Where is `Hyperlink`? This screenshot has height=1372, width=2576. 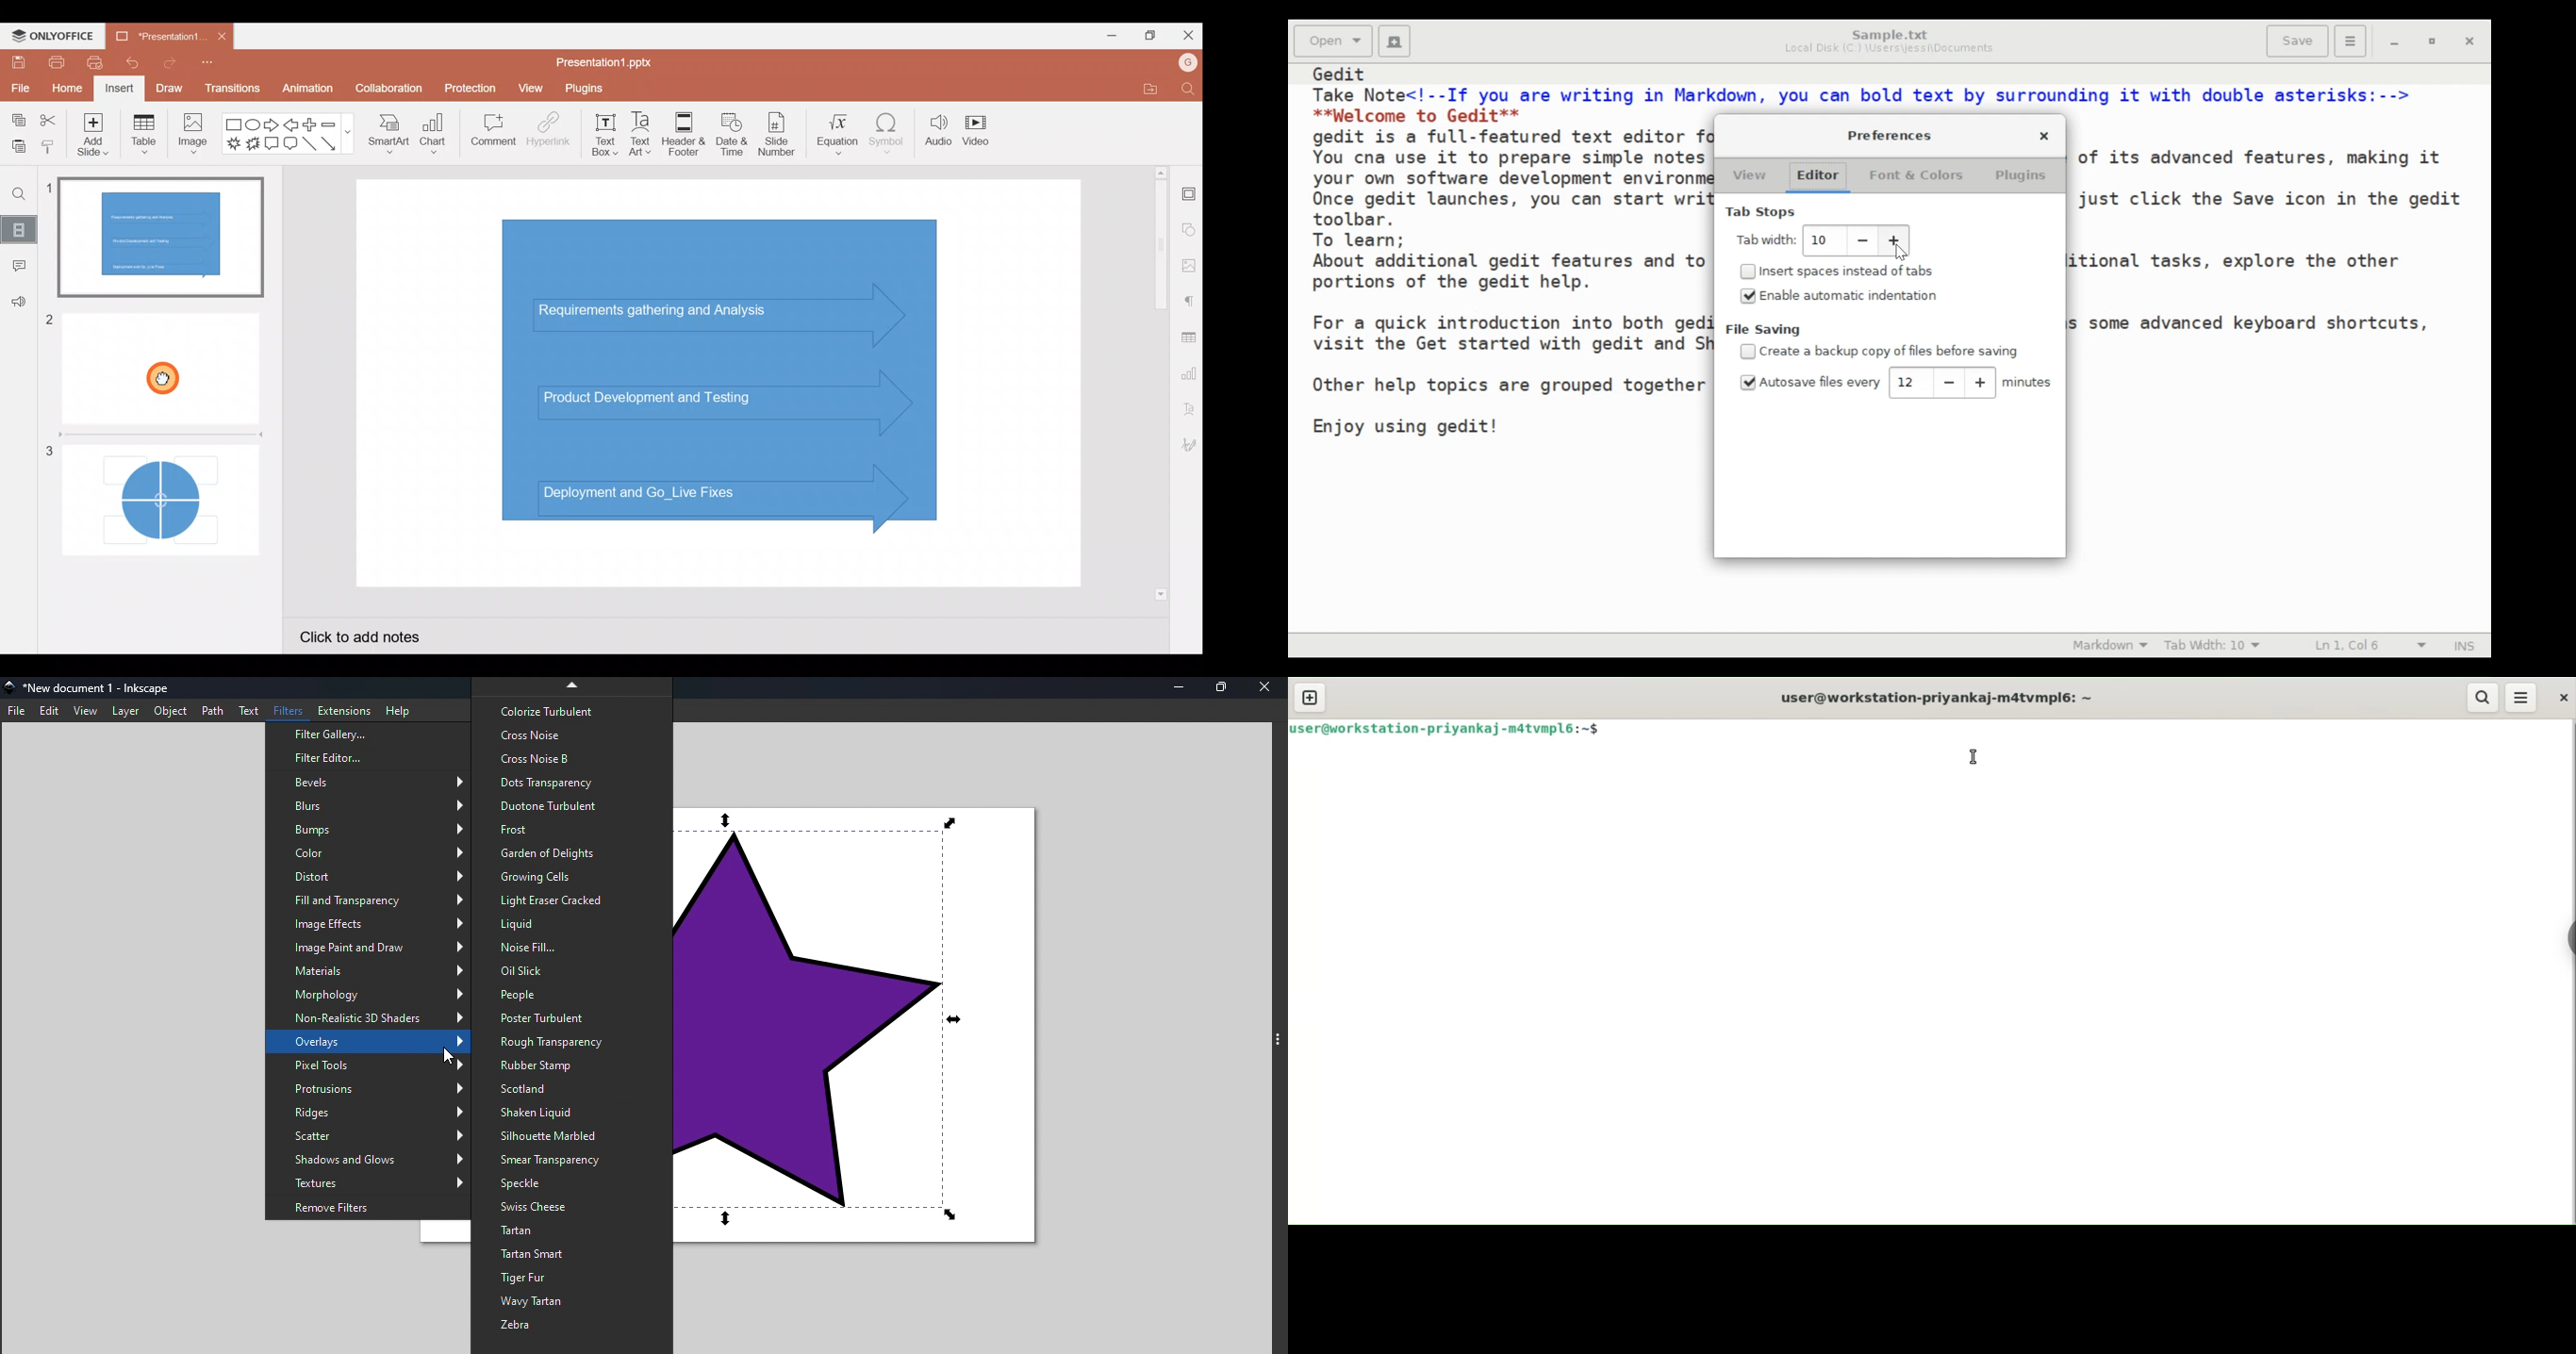
Hyperlink is located at coordinates (548, 134).